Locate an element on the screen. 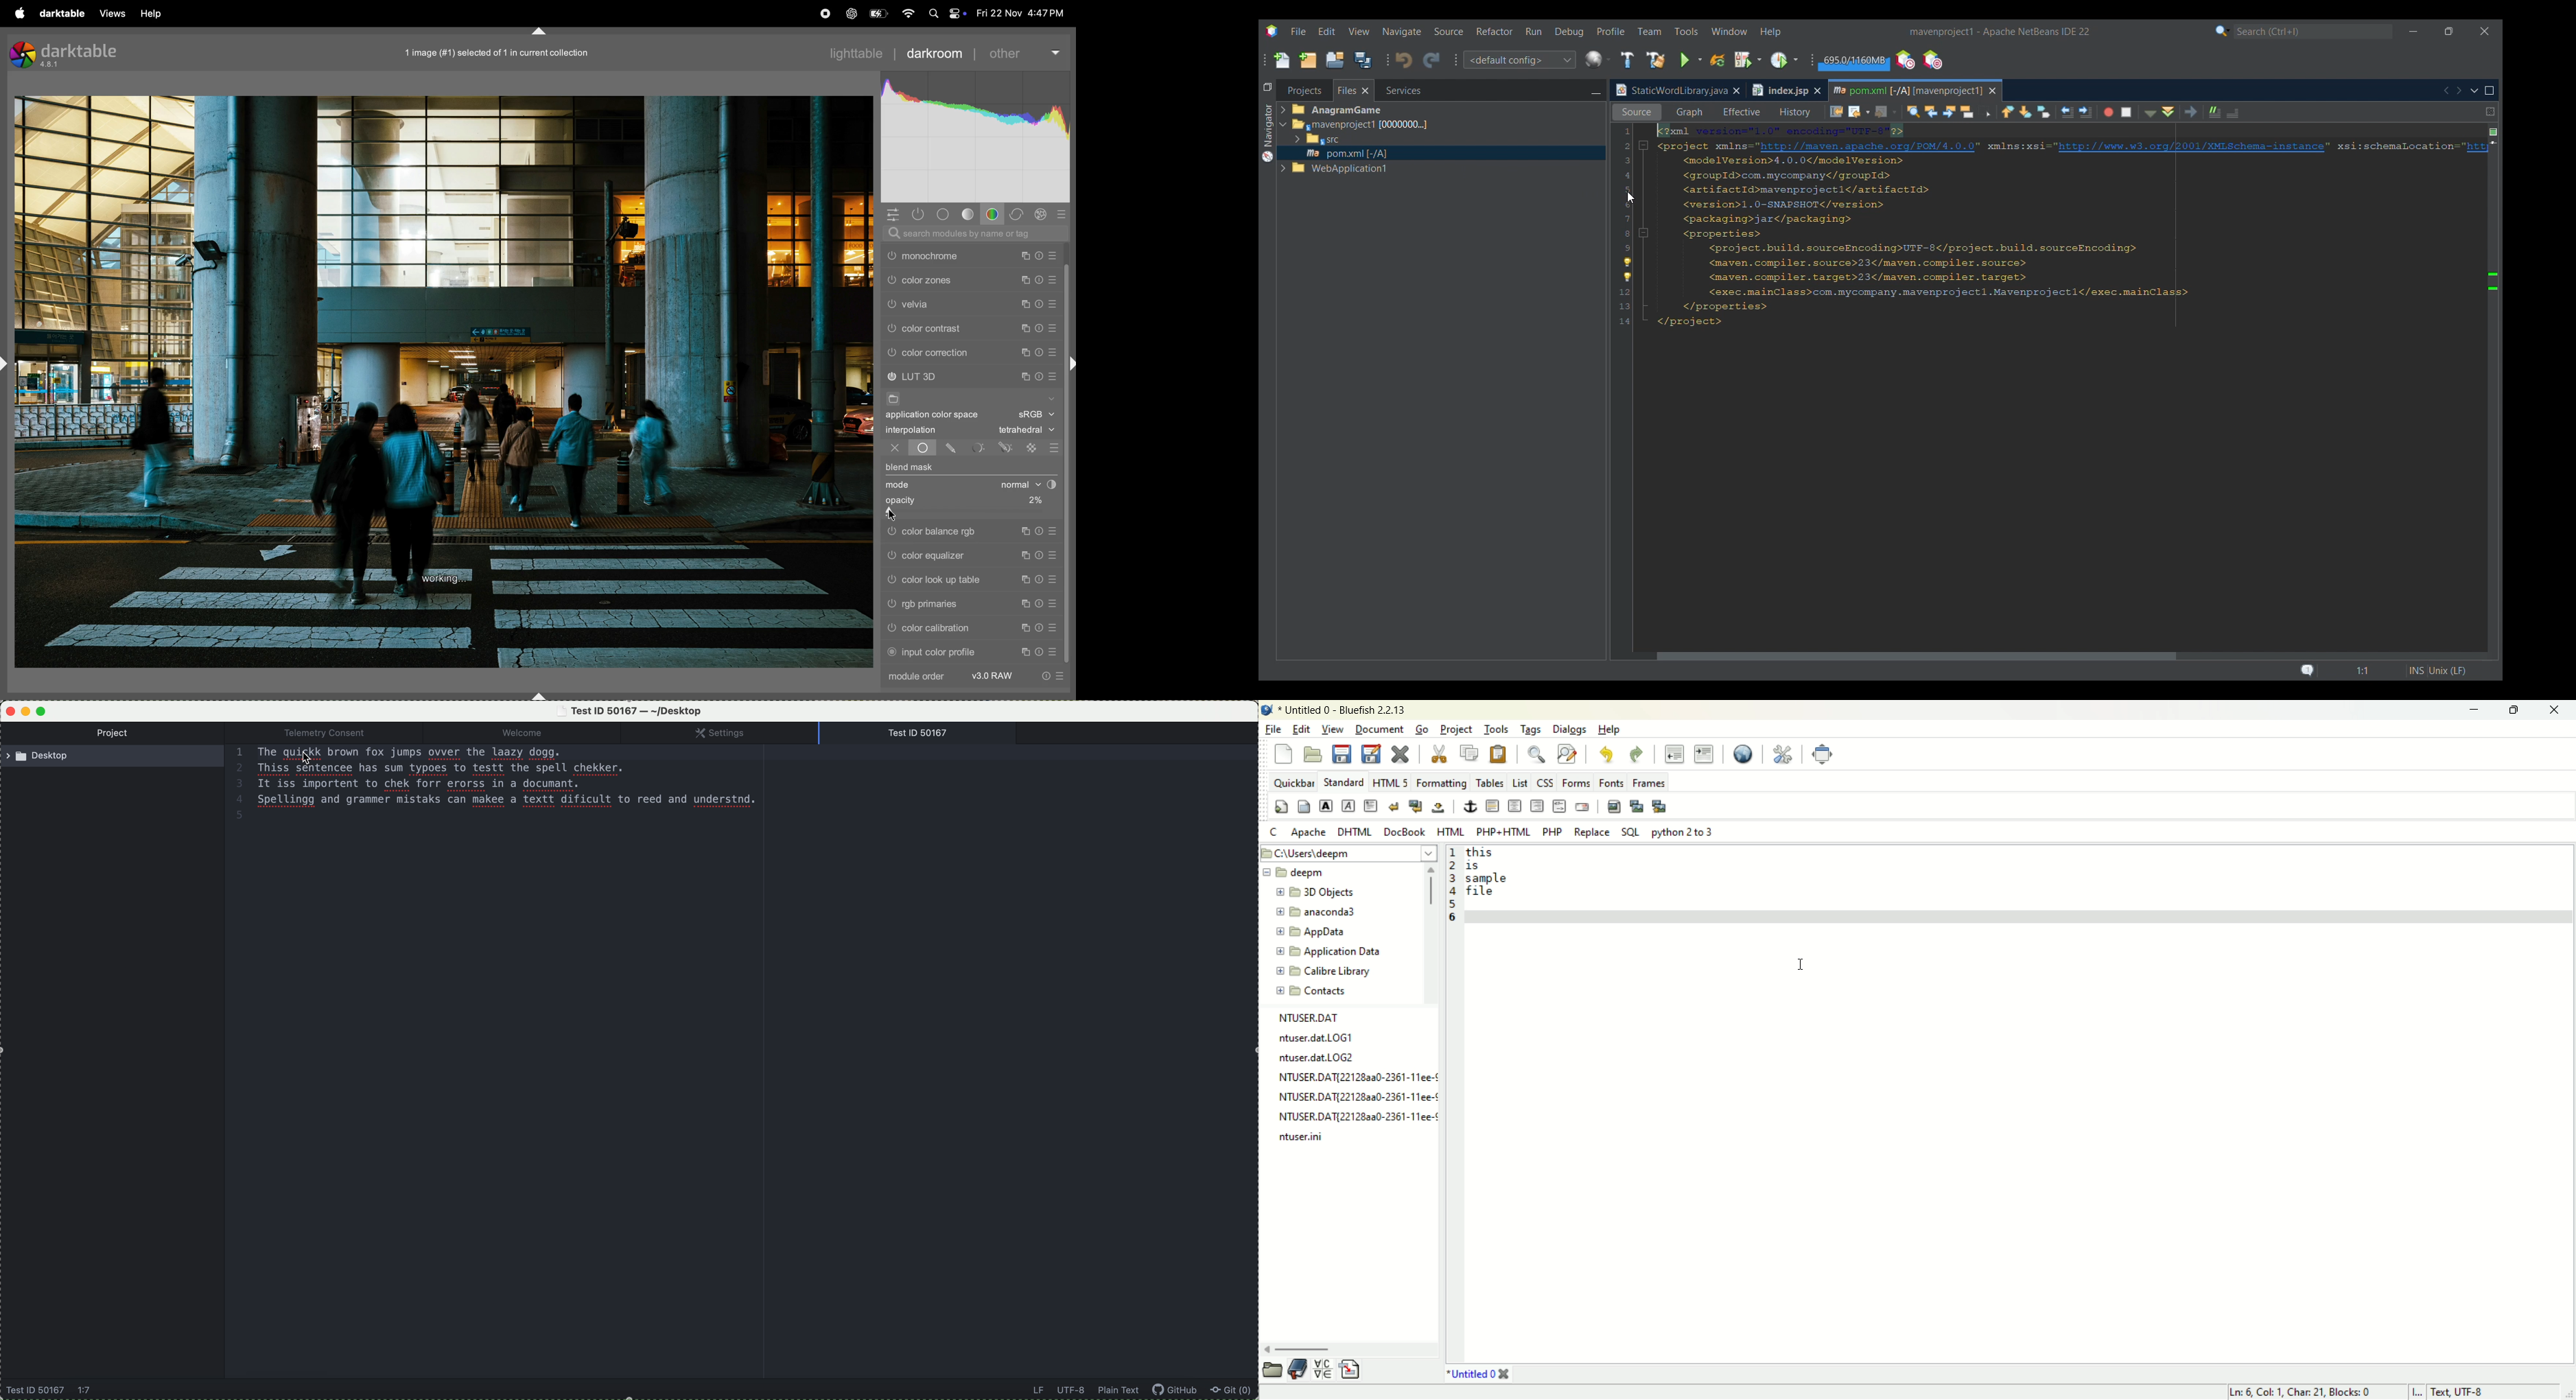 This screenshot has height=1400, width=2576. PHP+HTML is located at coordinates (1501, 832).